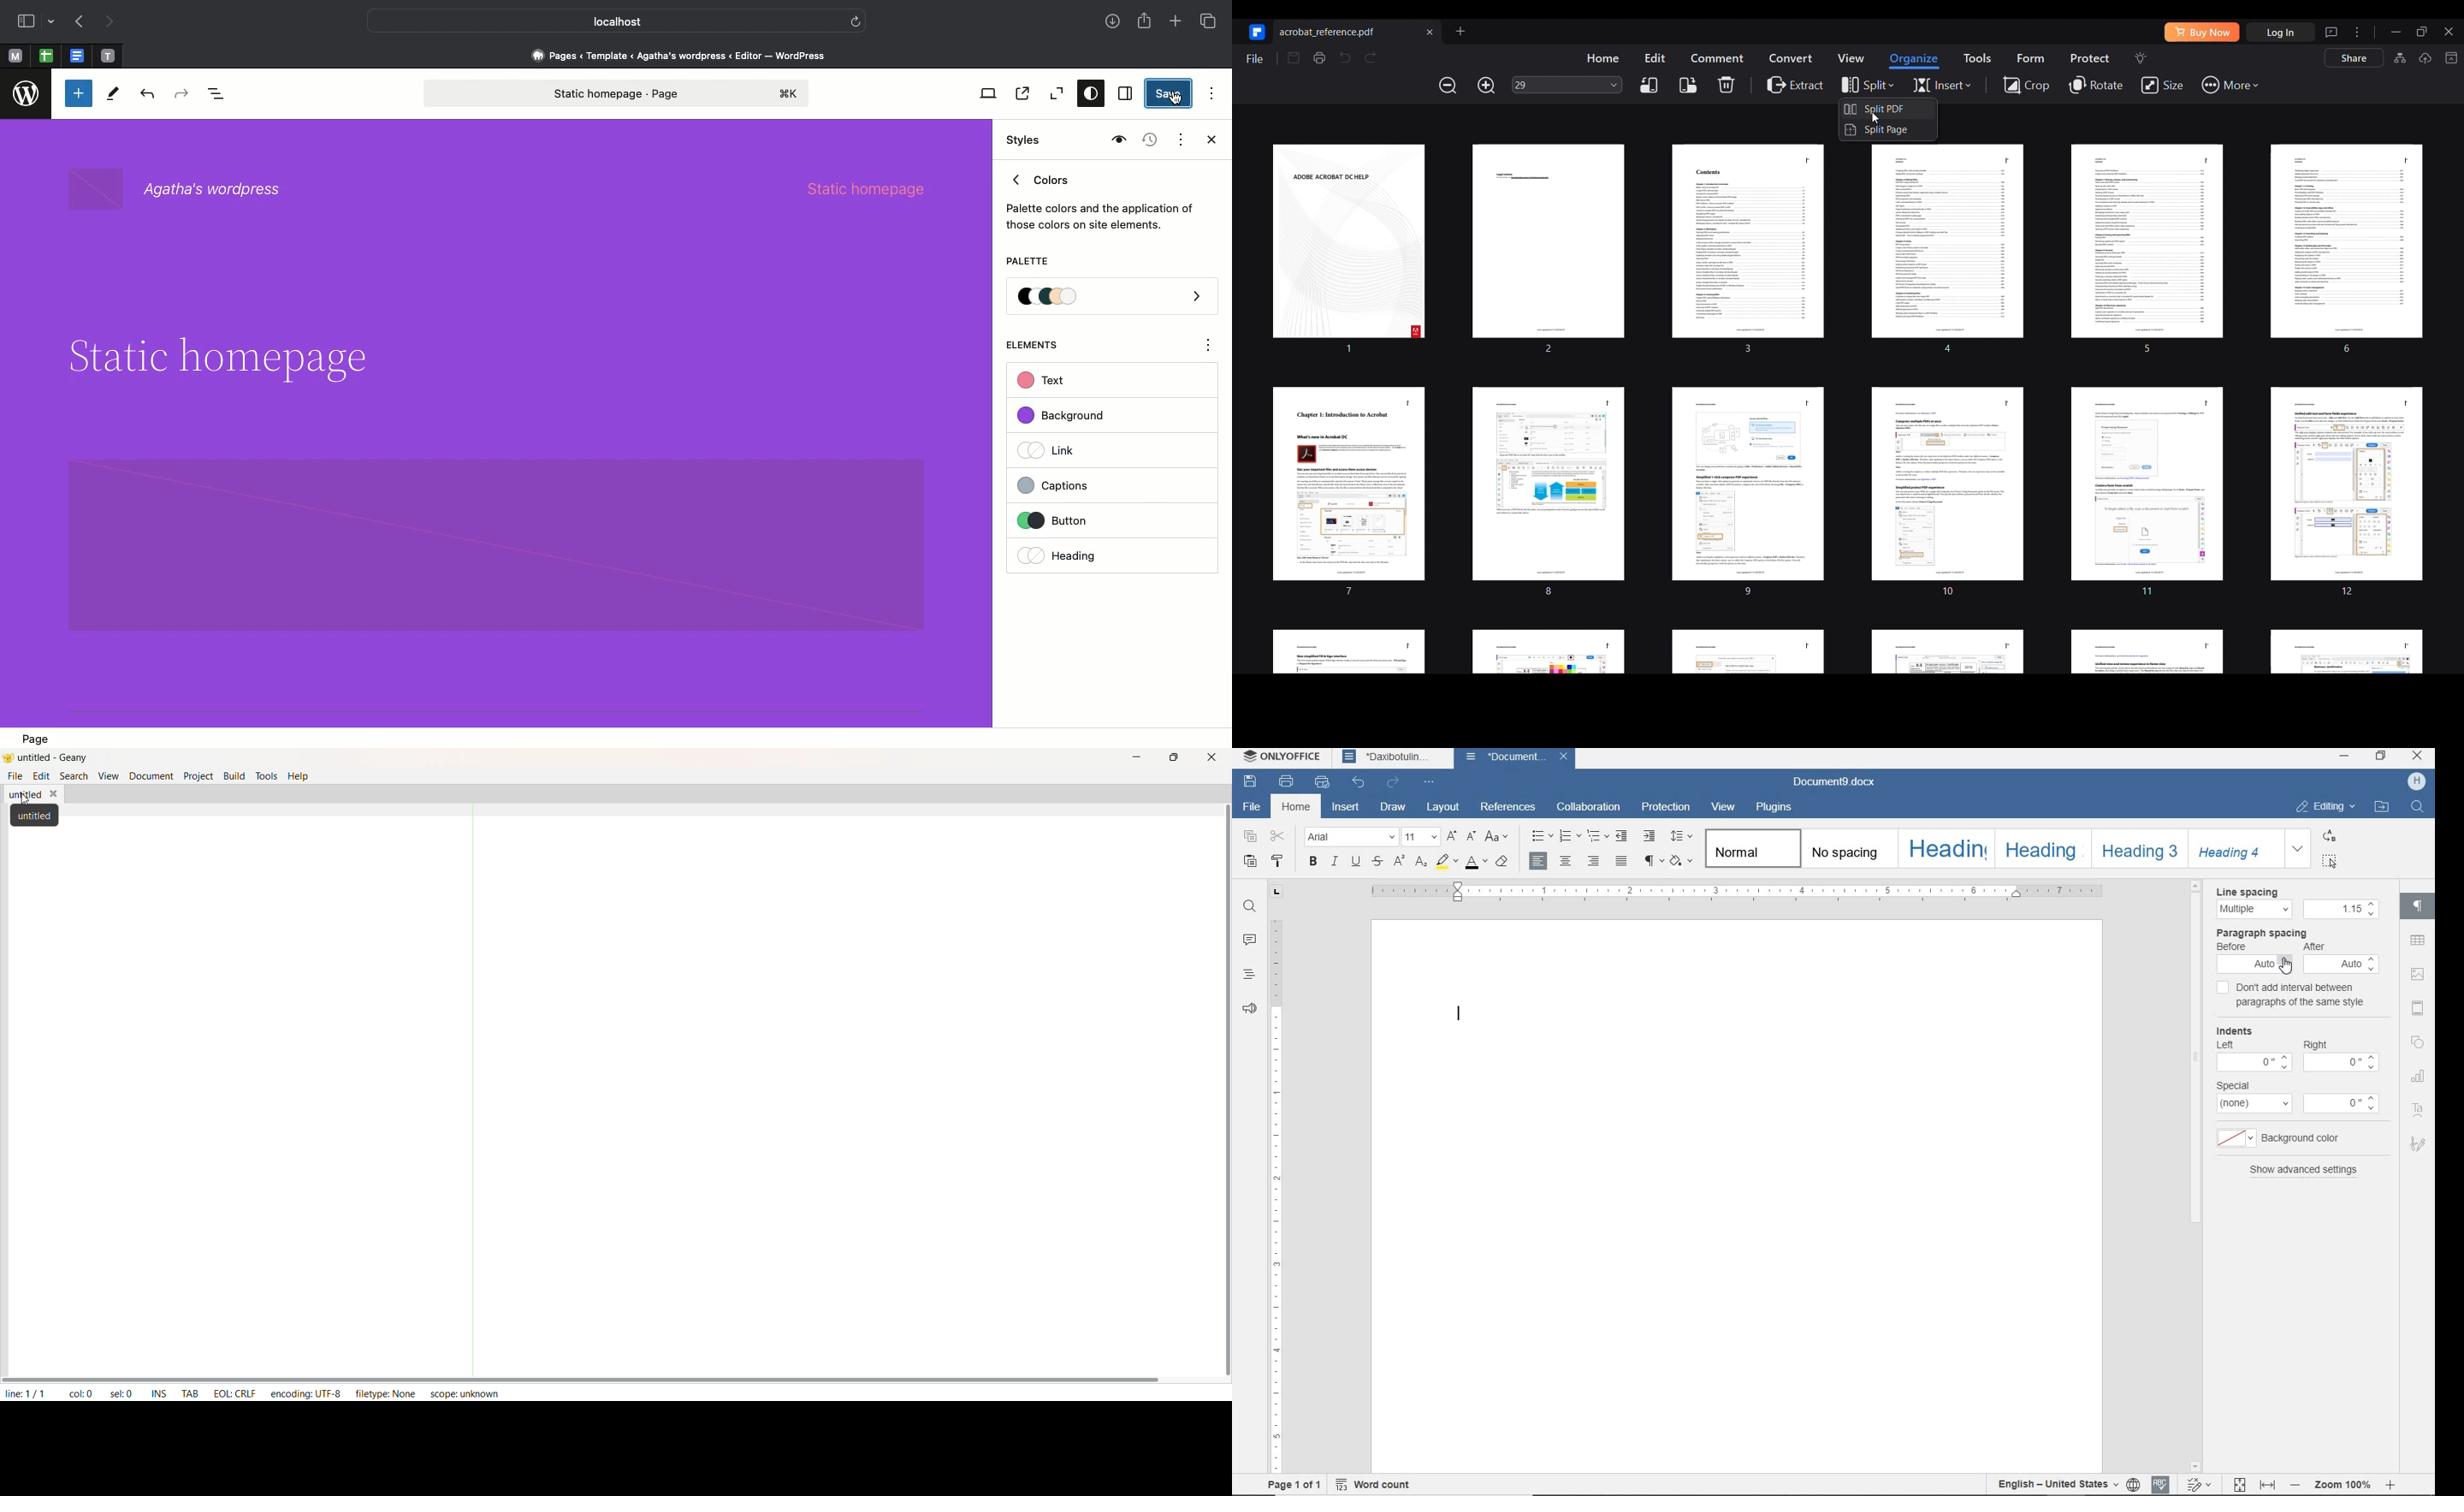 This screenshot has height=1512, width=2464. I want to click on print, so click(1289, 782).